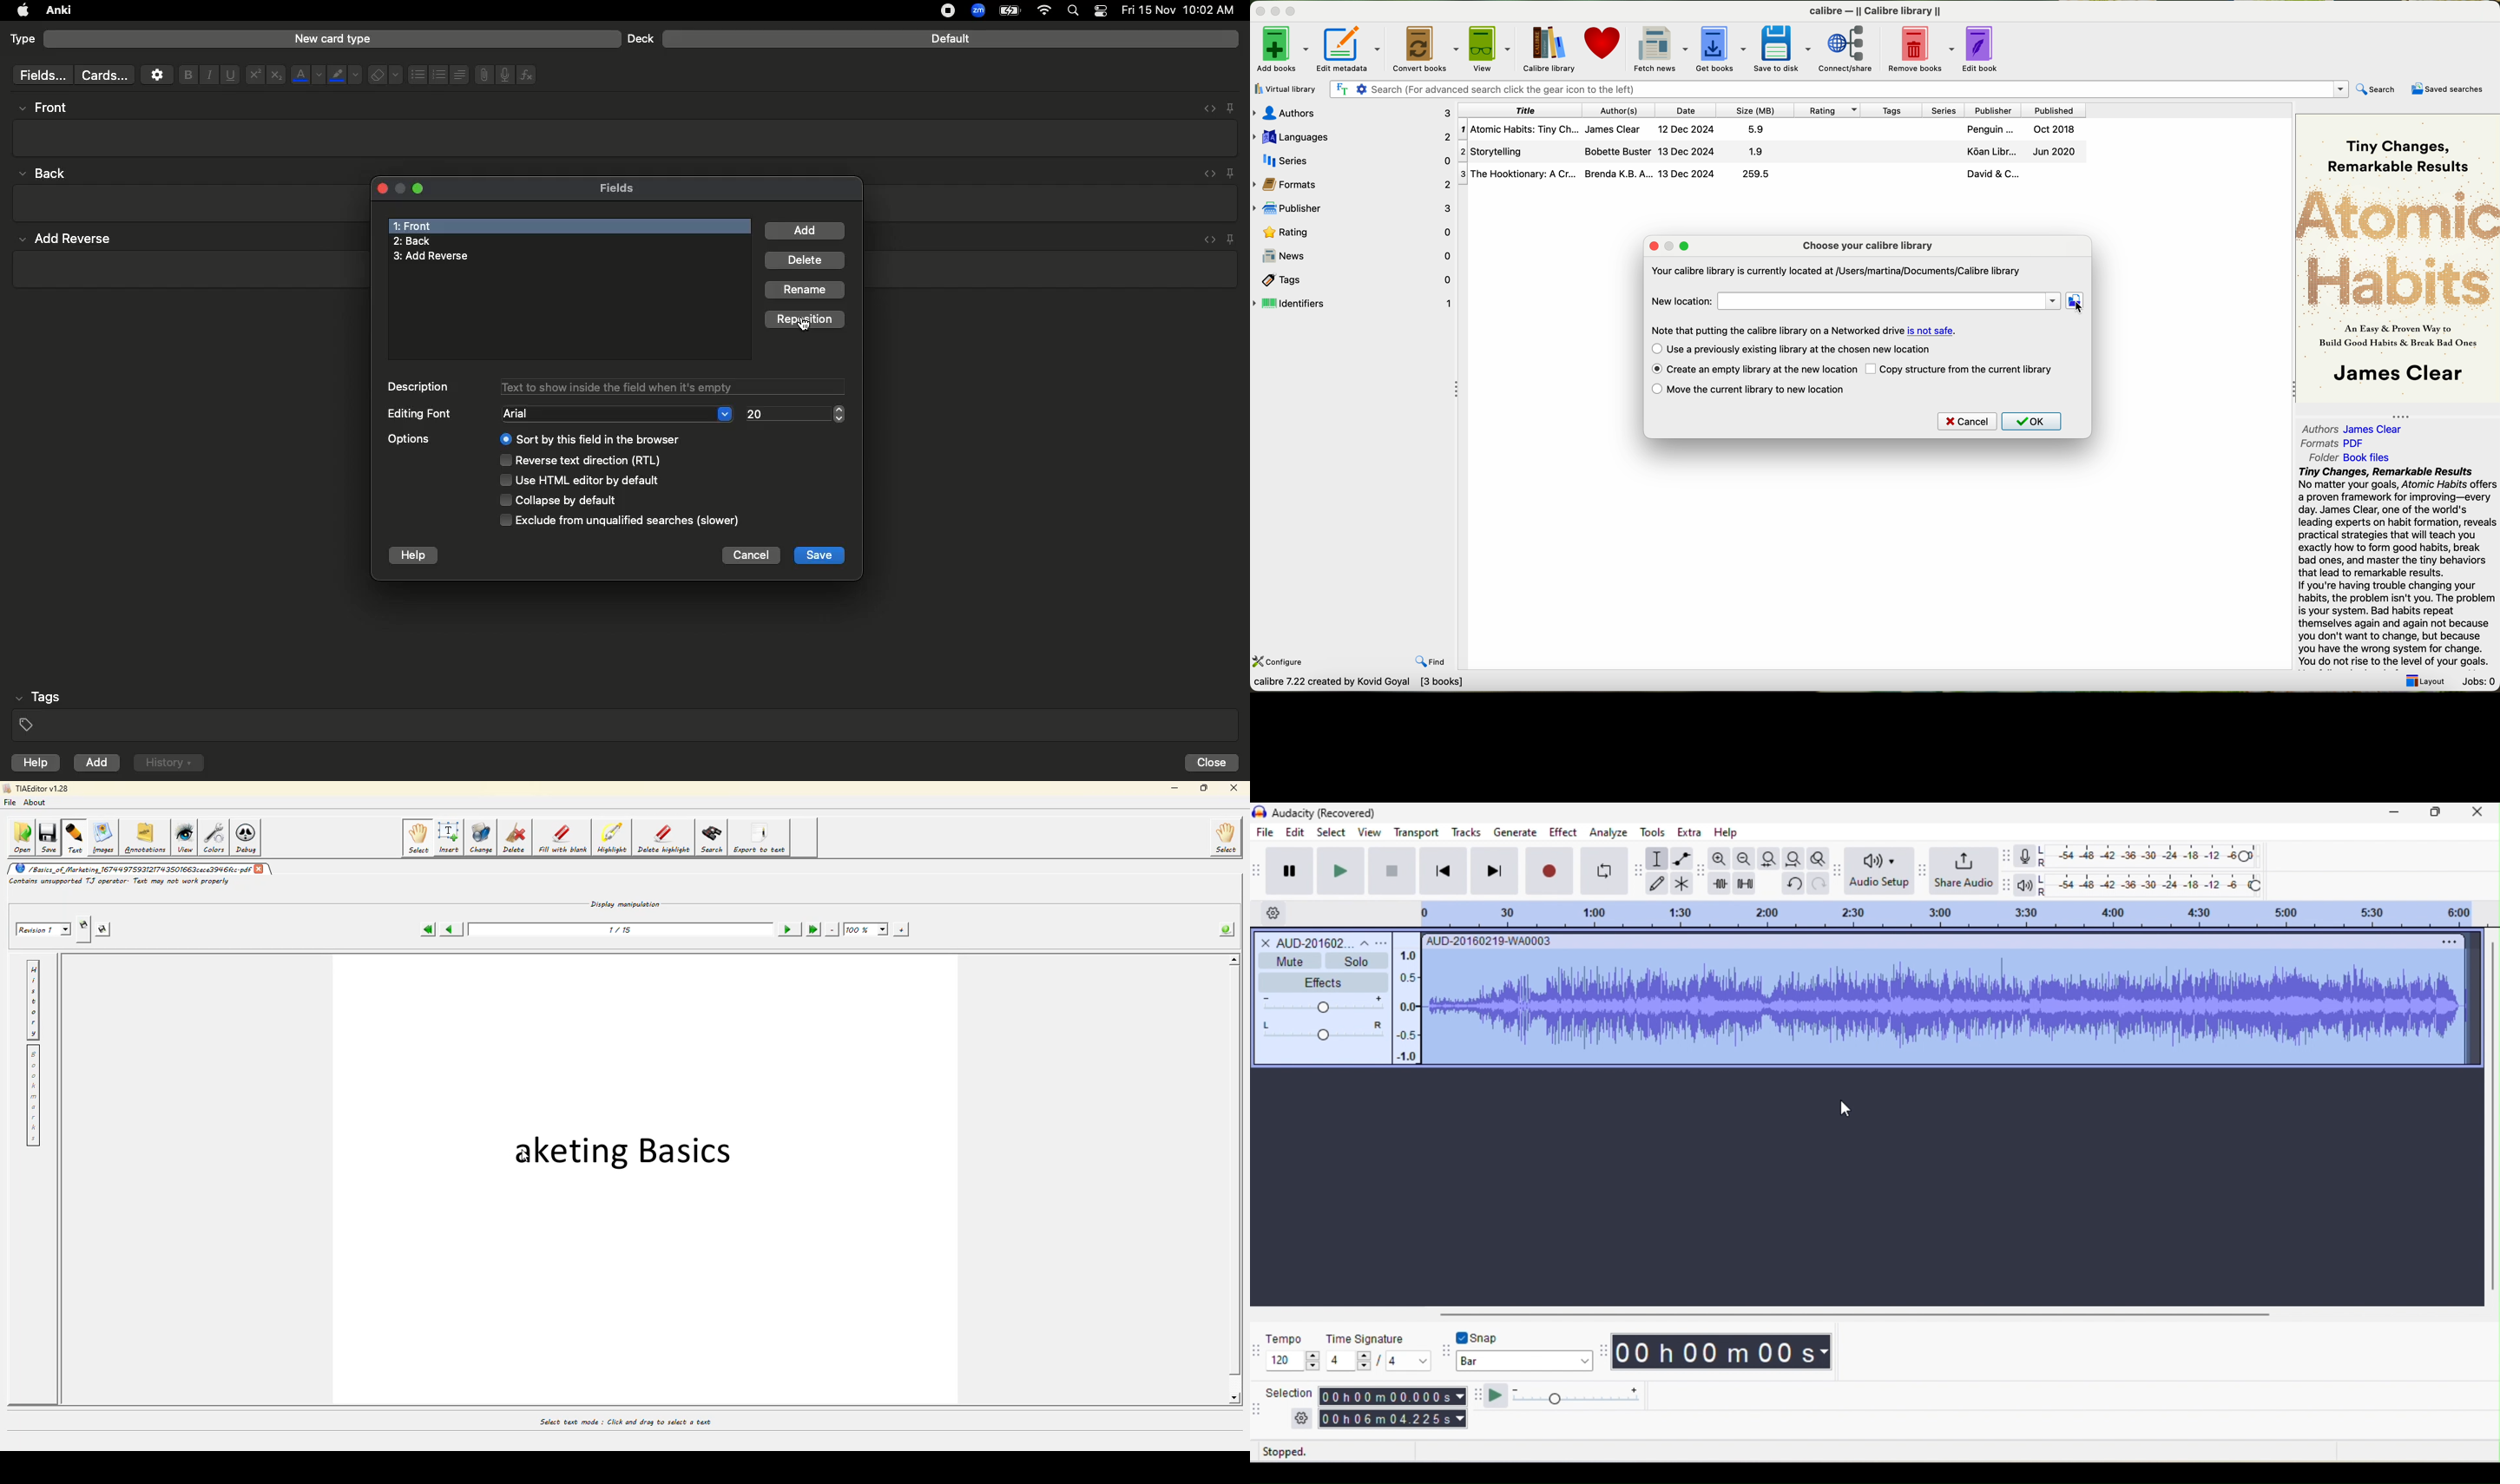 This screenshot has height=1484, width=2520. I want to click on Type, so click(23, 40).